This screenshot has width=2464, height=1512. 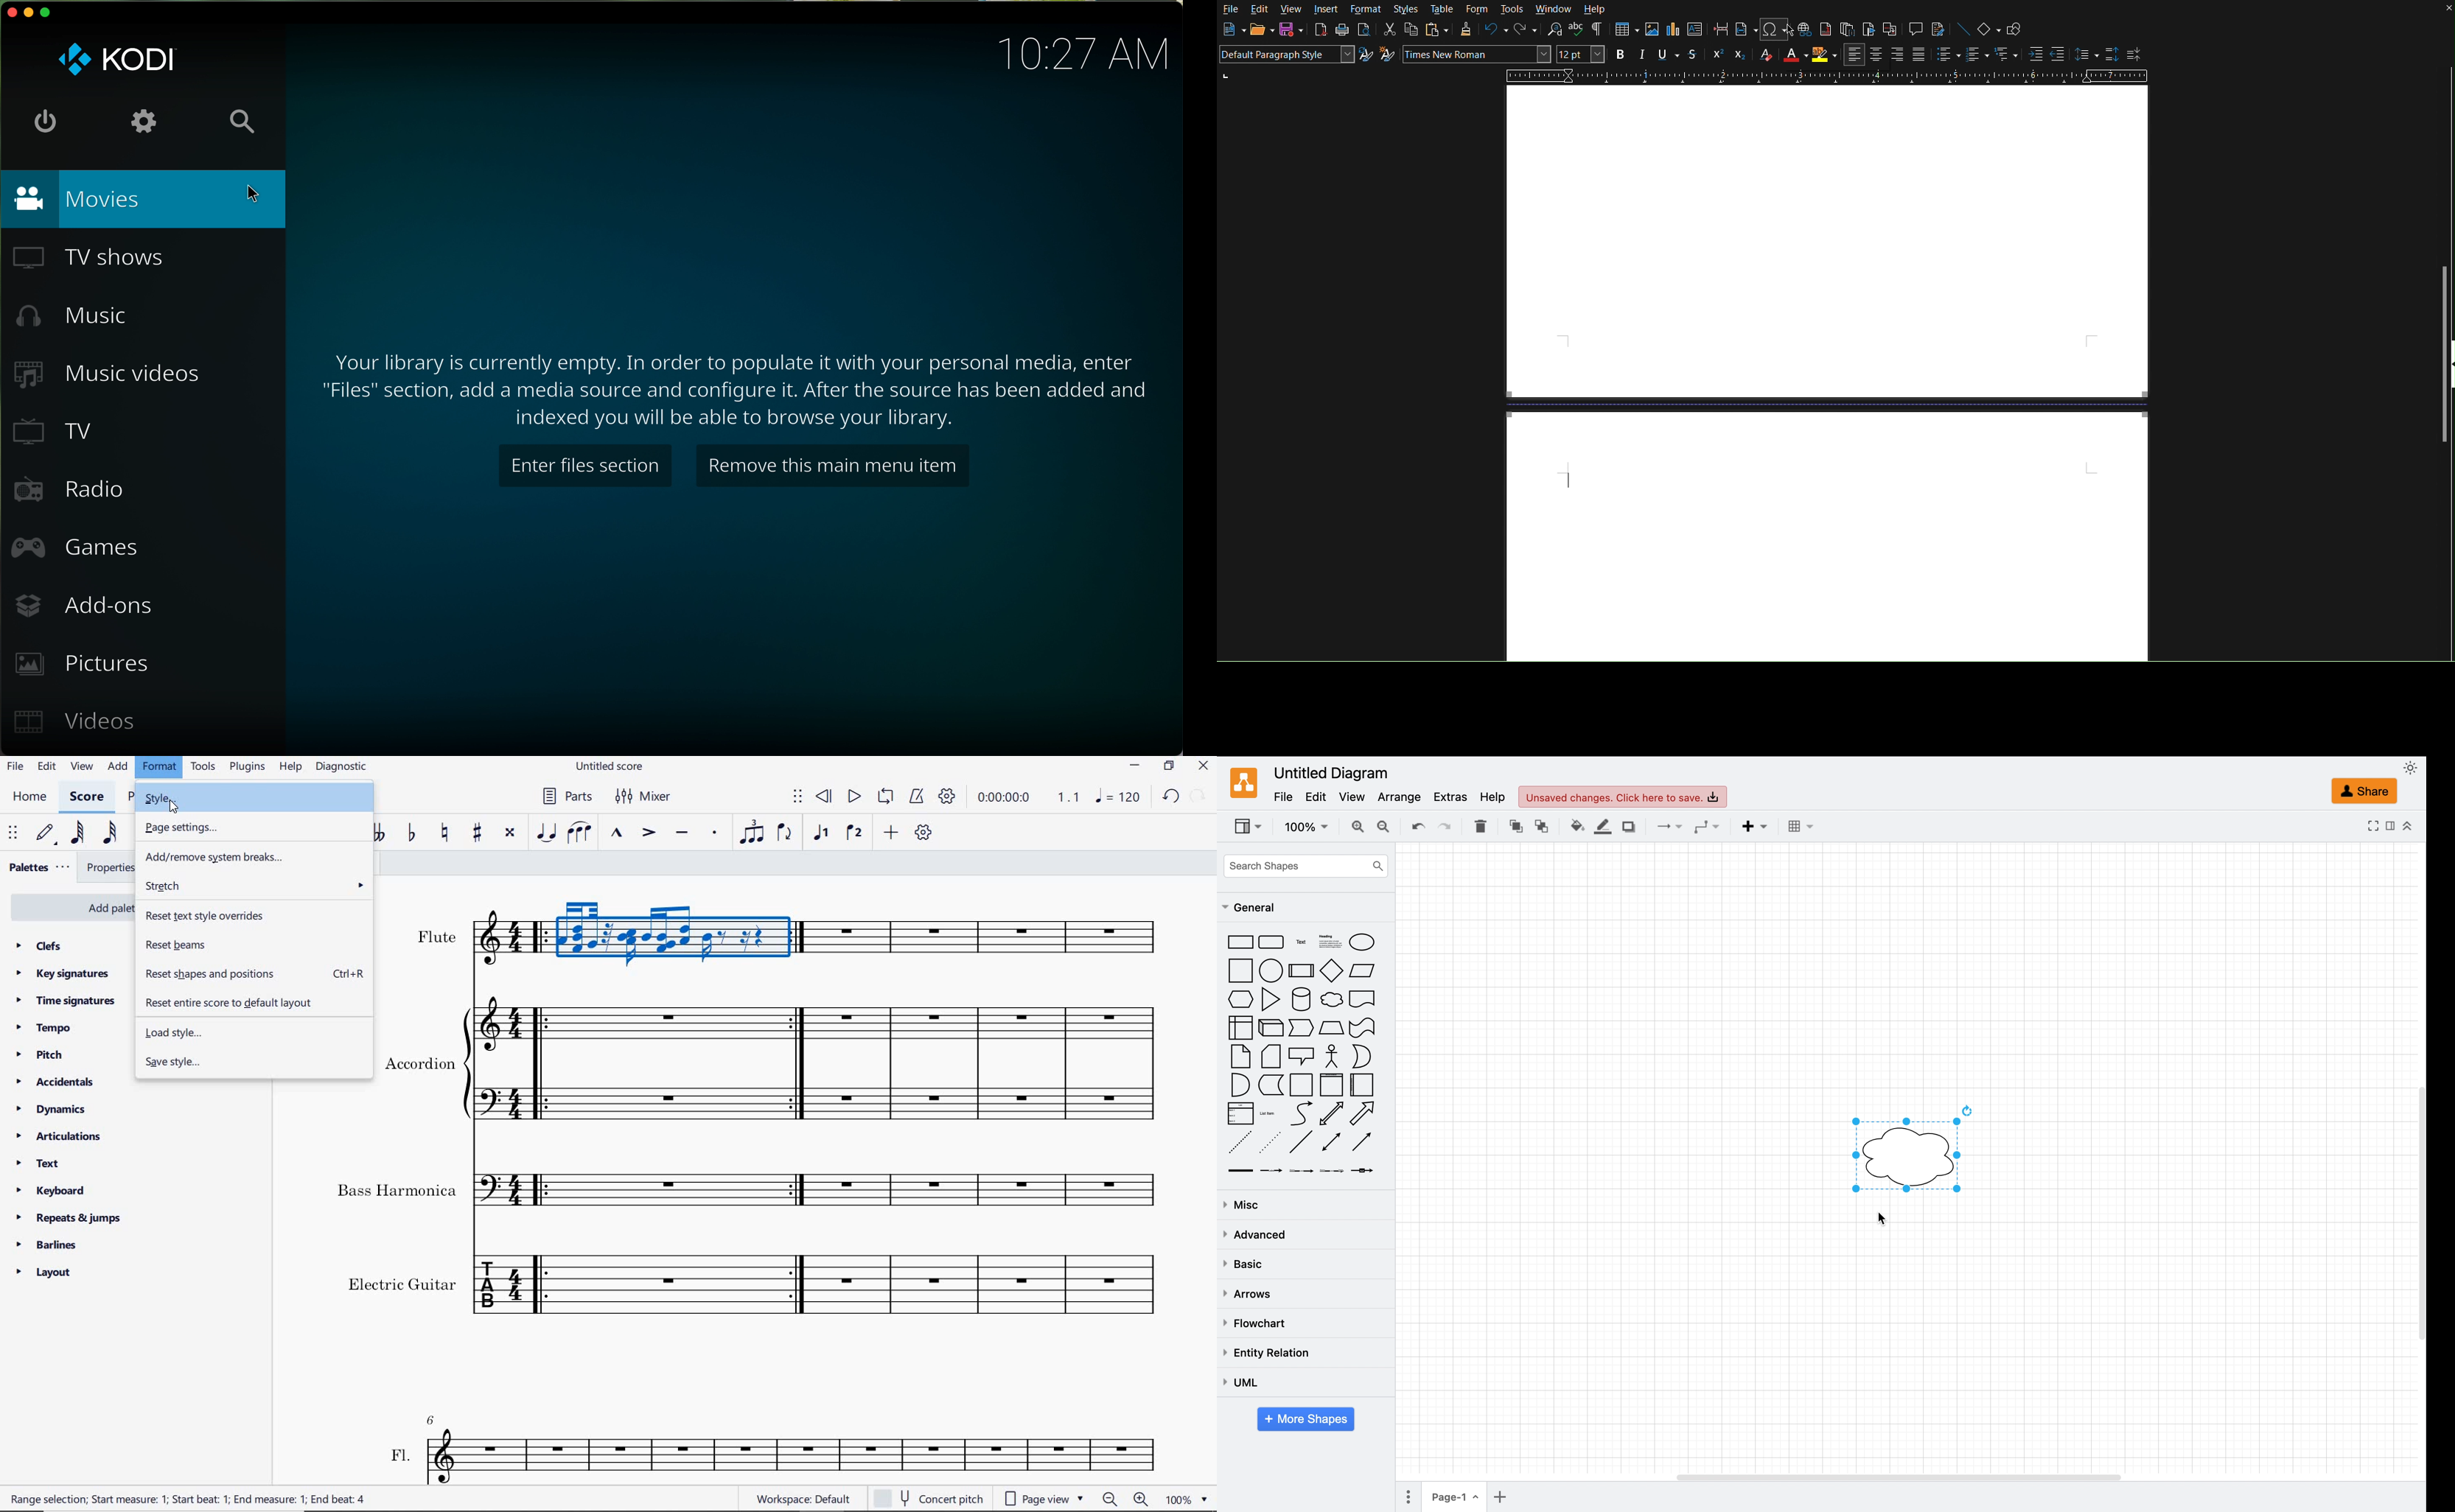 I want to click on cloud shape added, so click(x=1908, y=1156).